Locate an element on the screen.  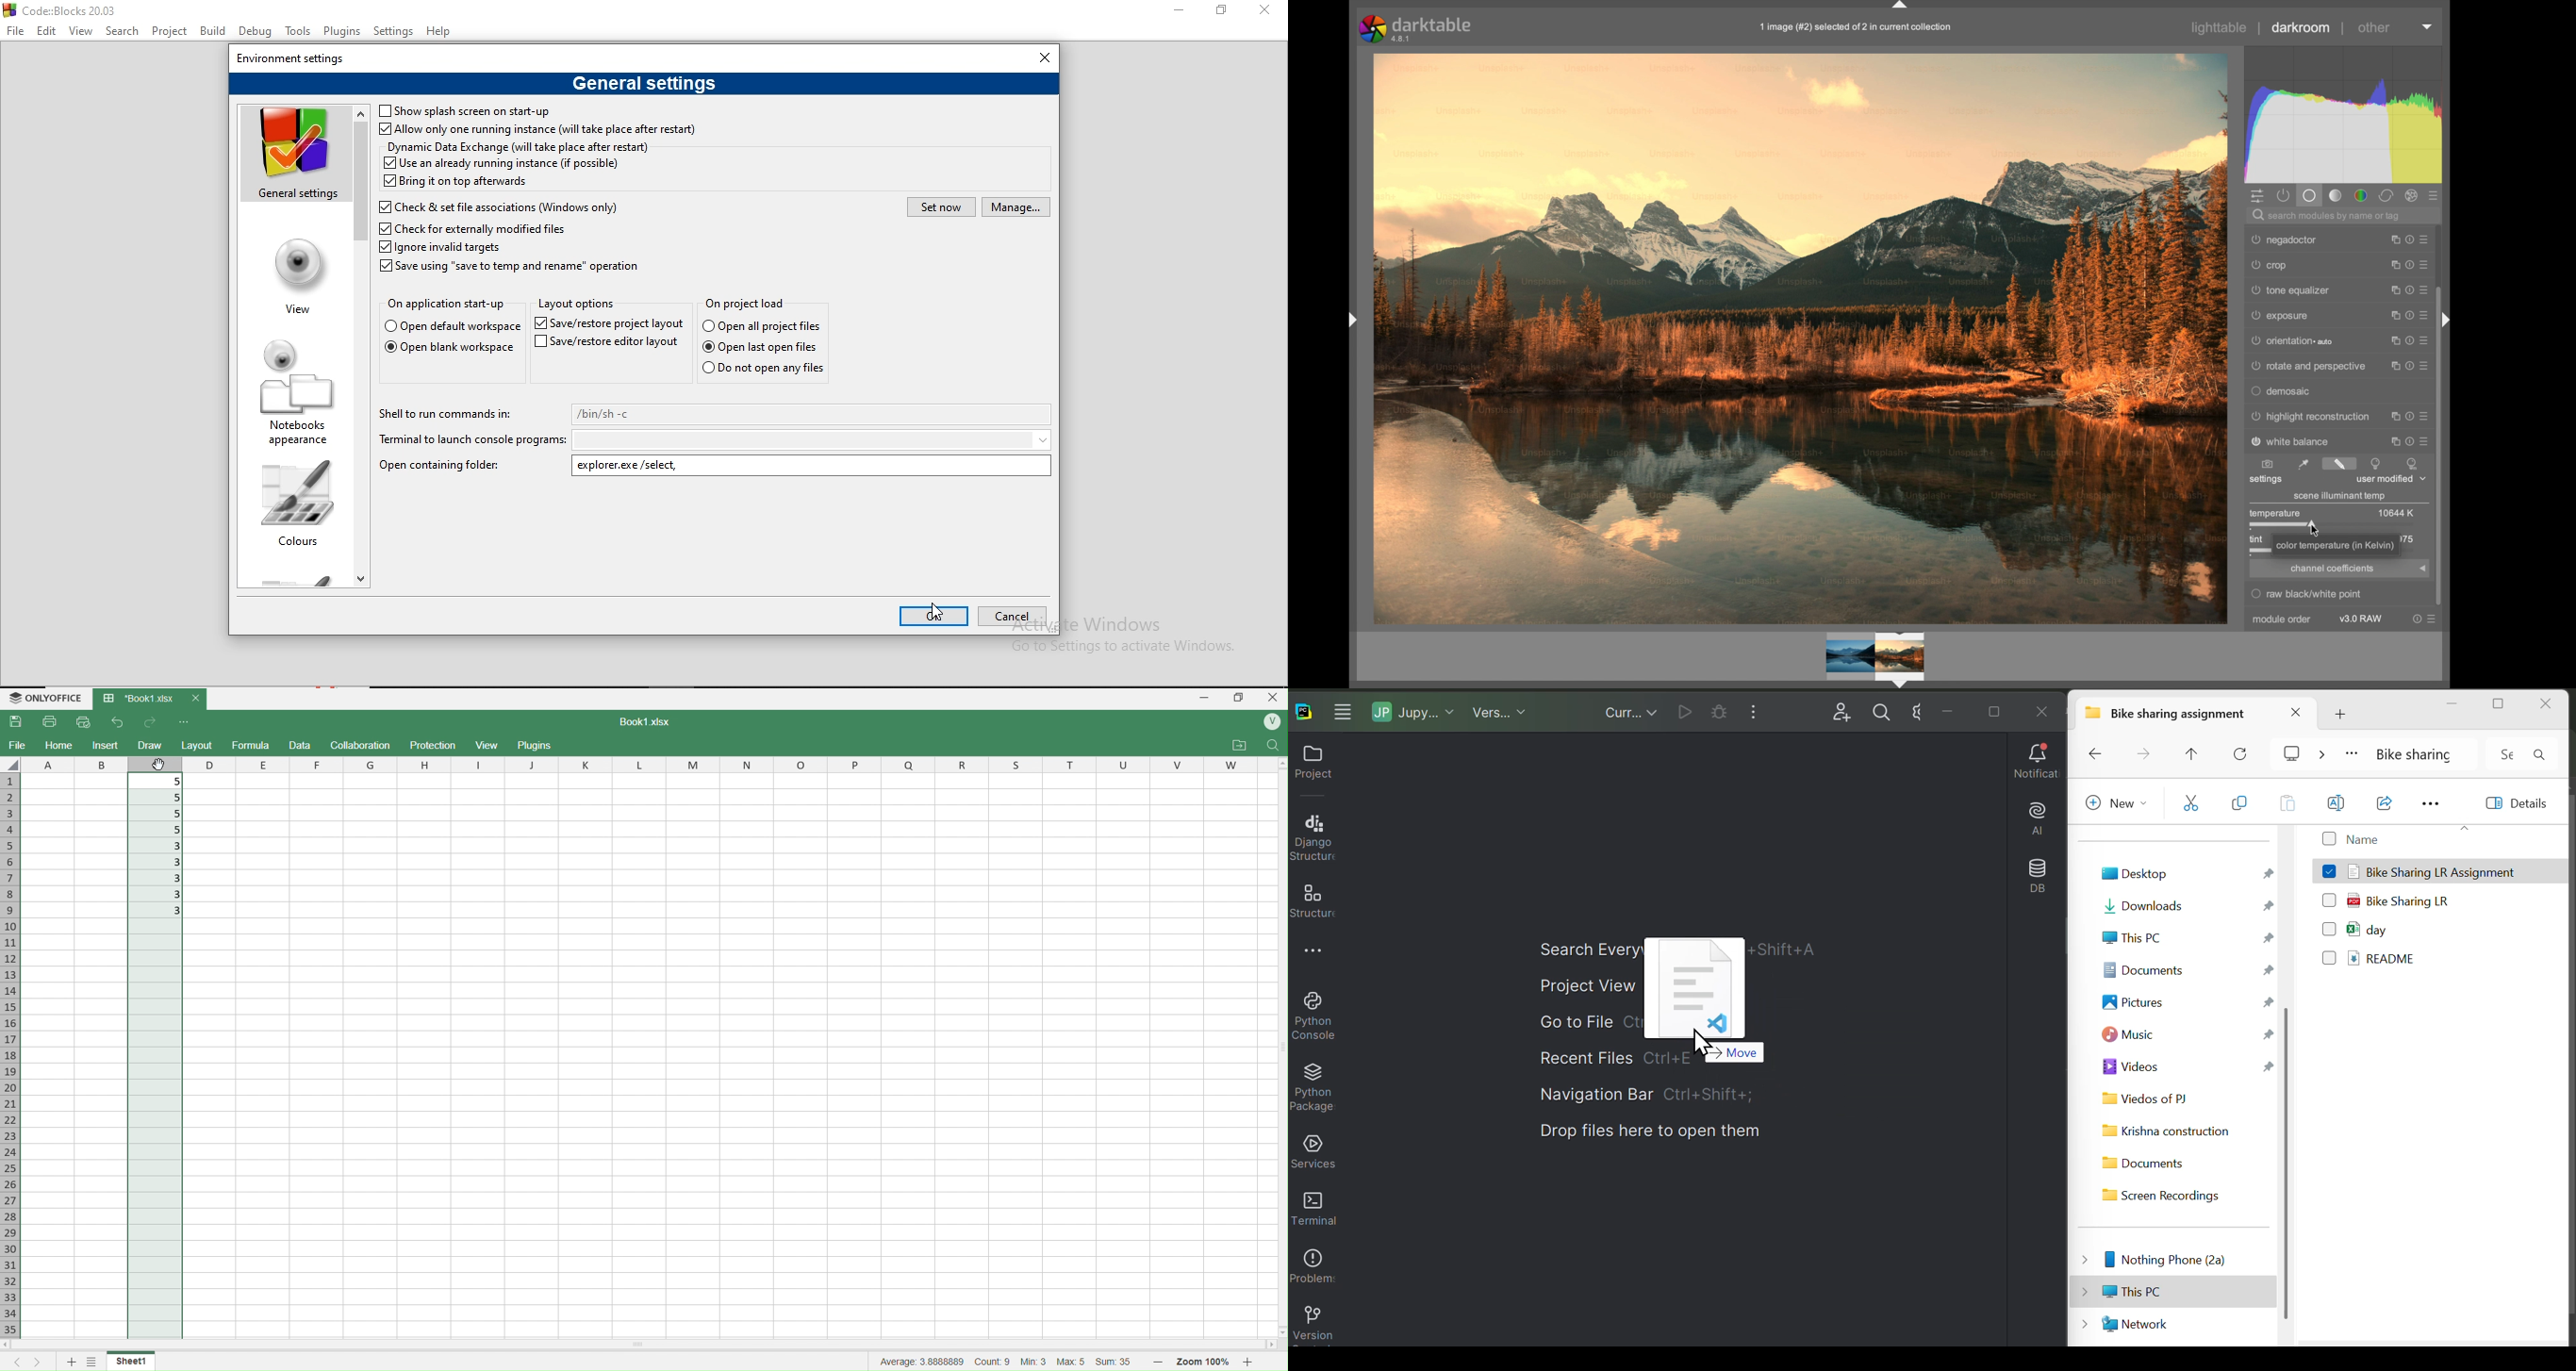
Box is located at coordinates (1240, 697).